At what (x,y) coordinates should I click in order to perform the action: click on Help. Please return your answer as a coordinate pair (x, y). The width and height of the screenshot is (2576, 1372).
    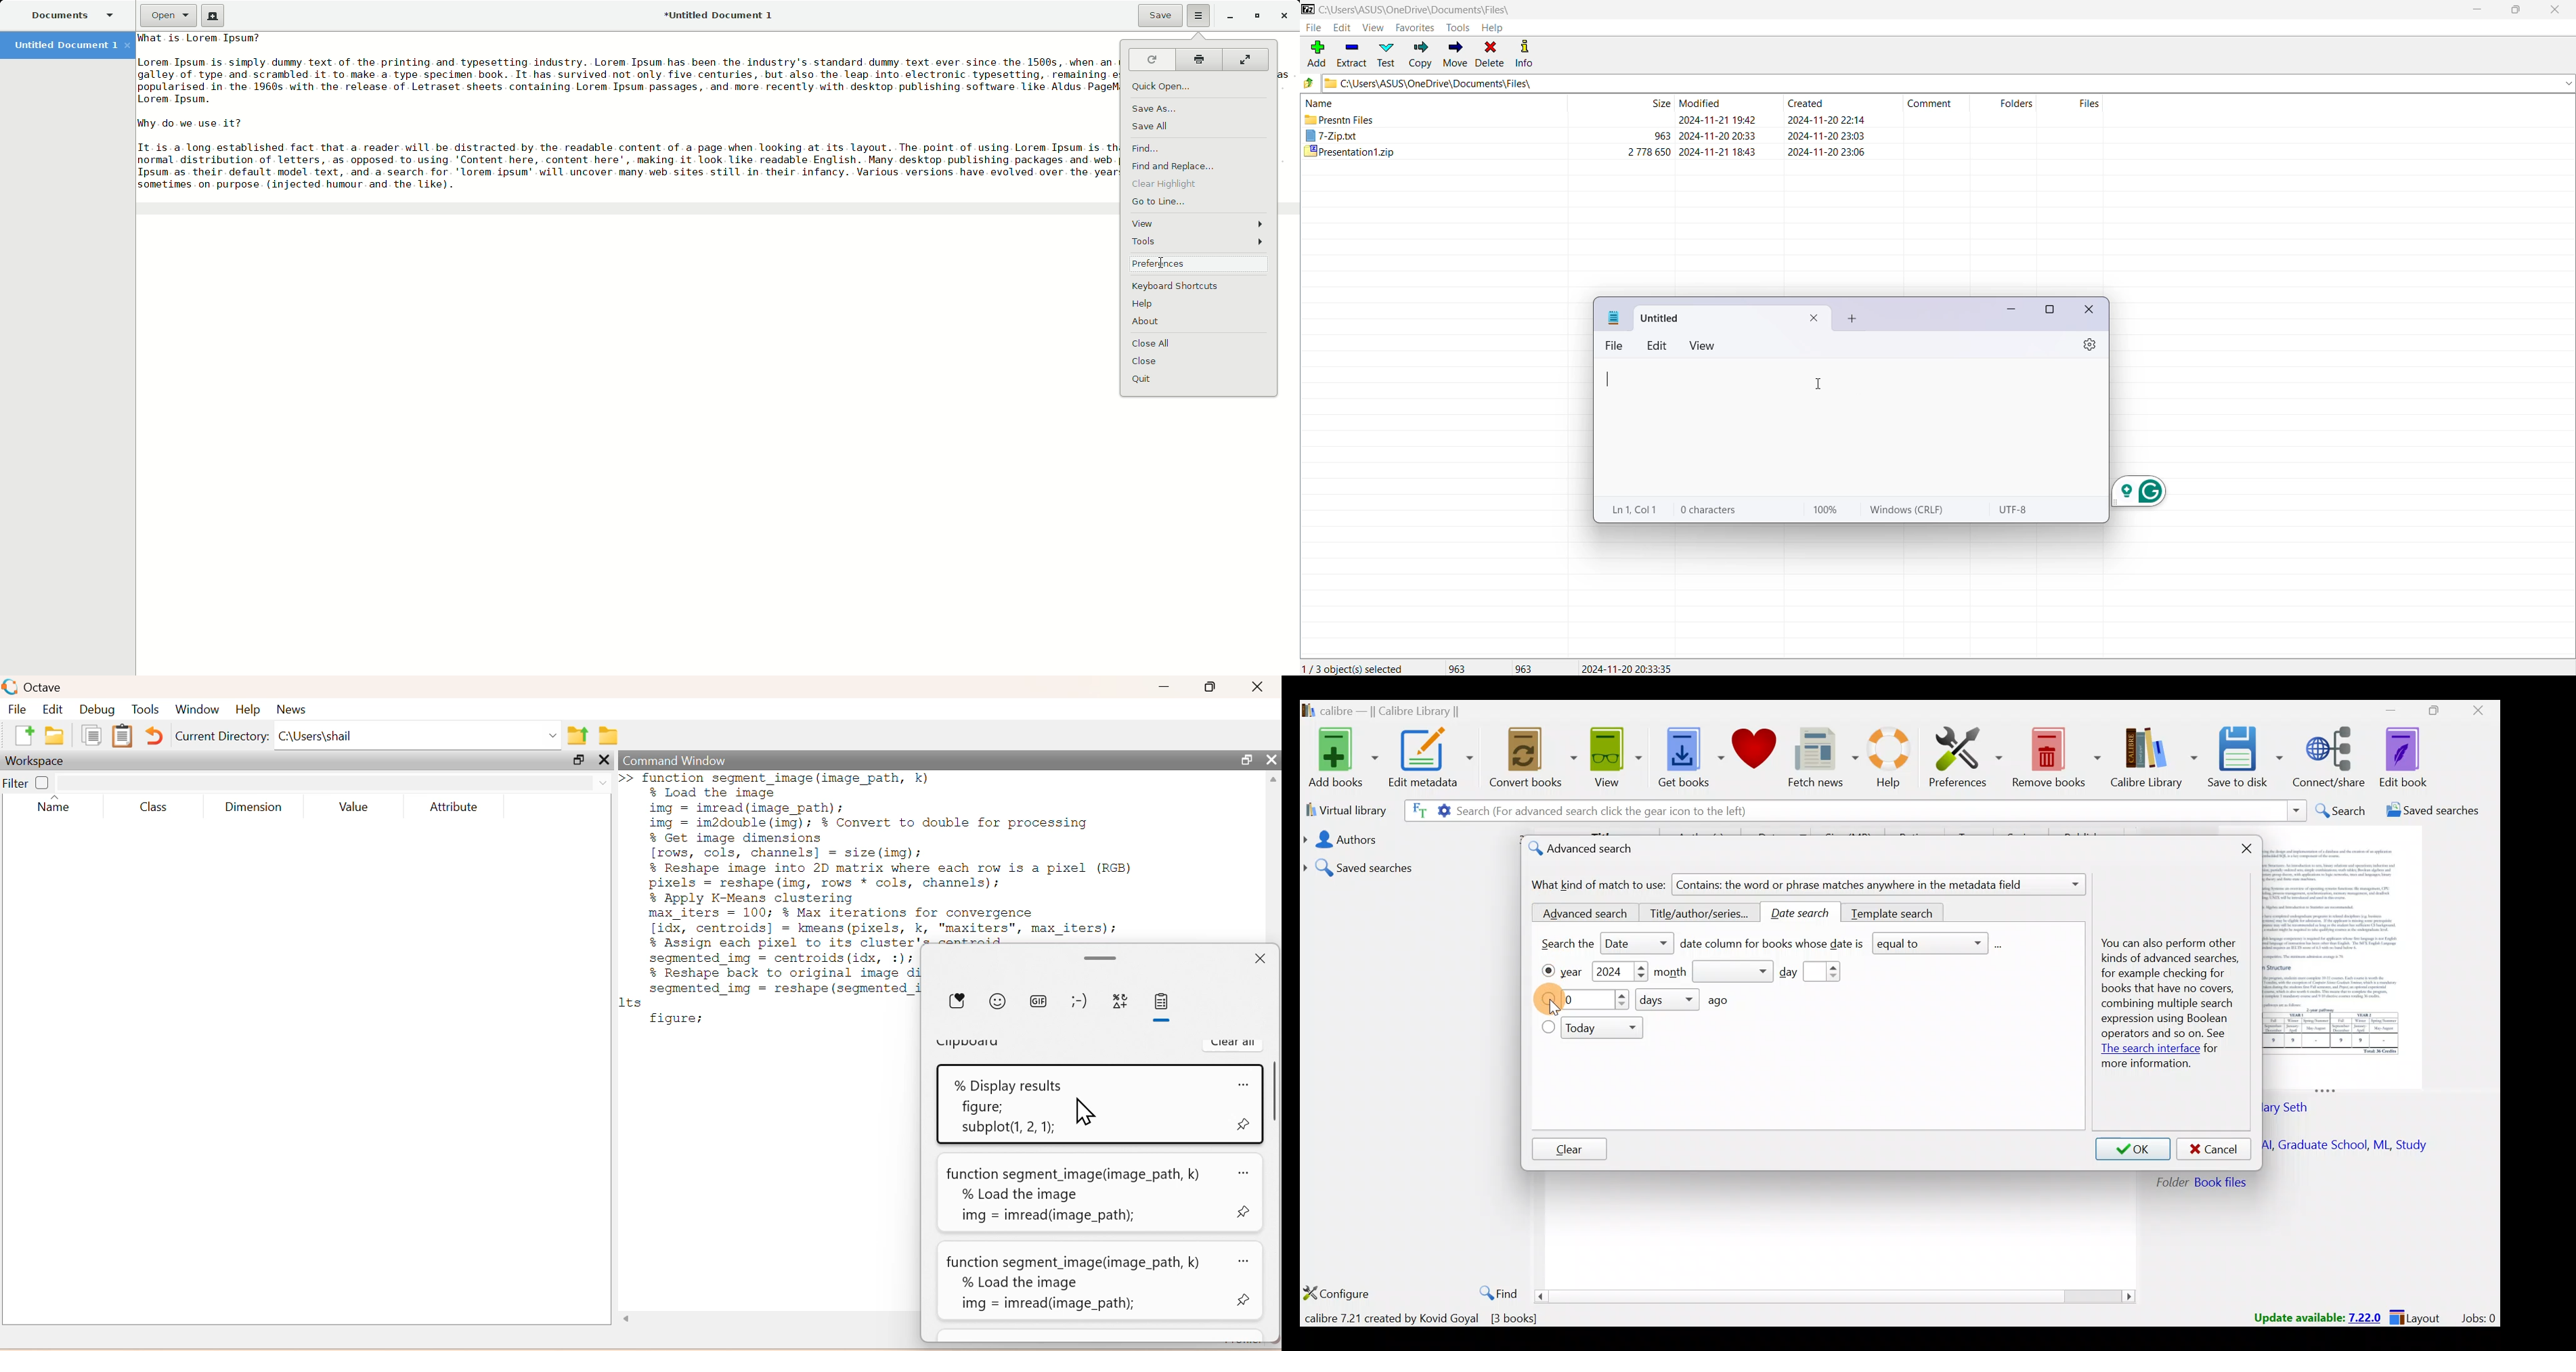
    Looking at the image, I should click on (1894, 760).